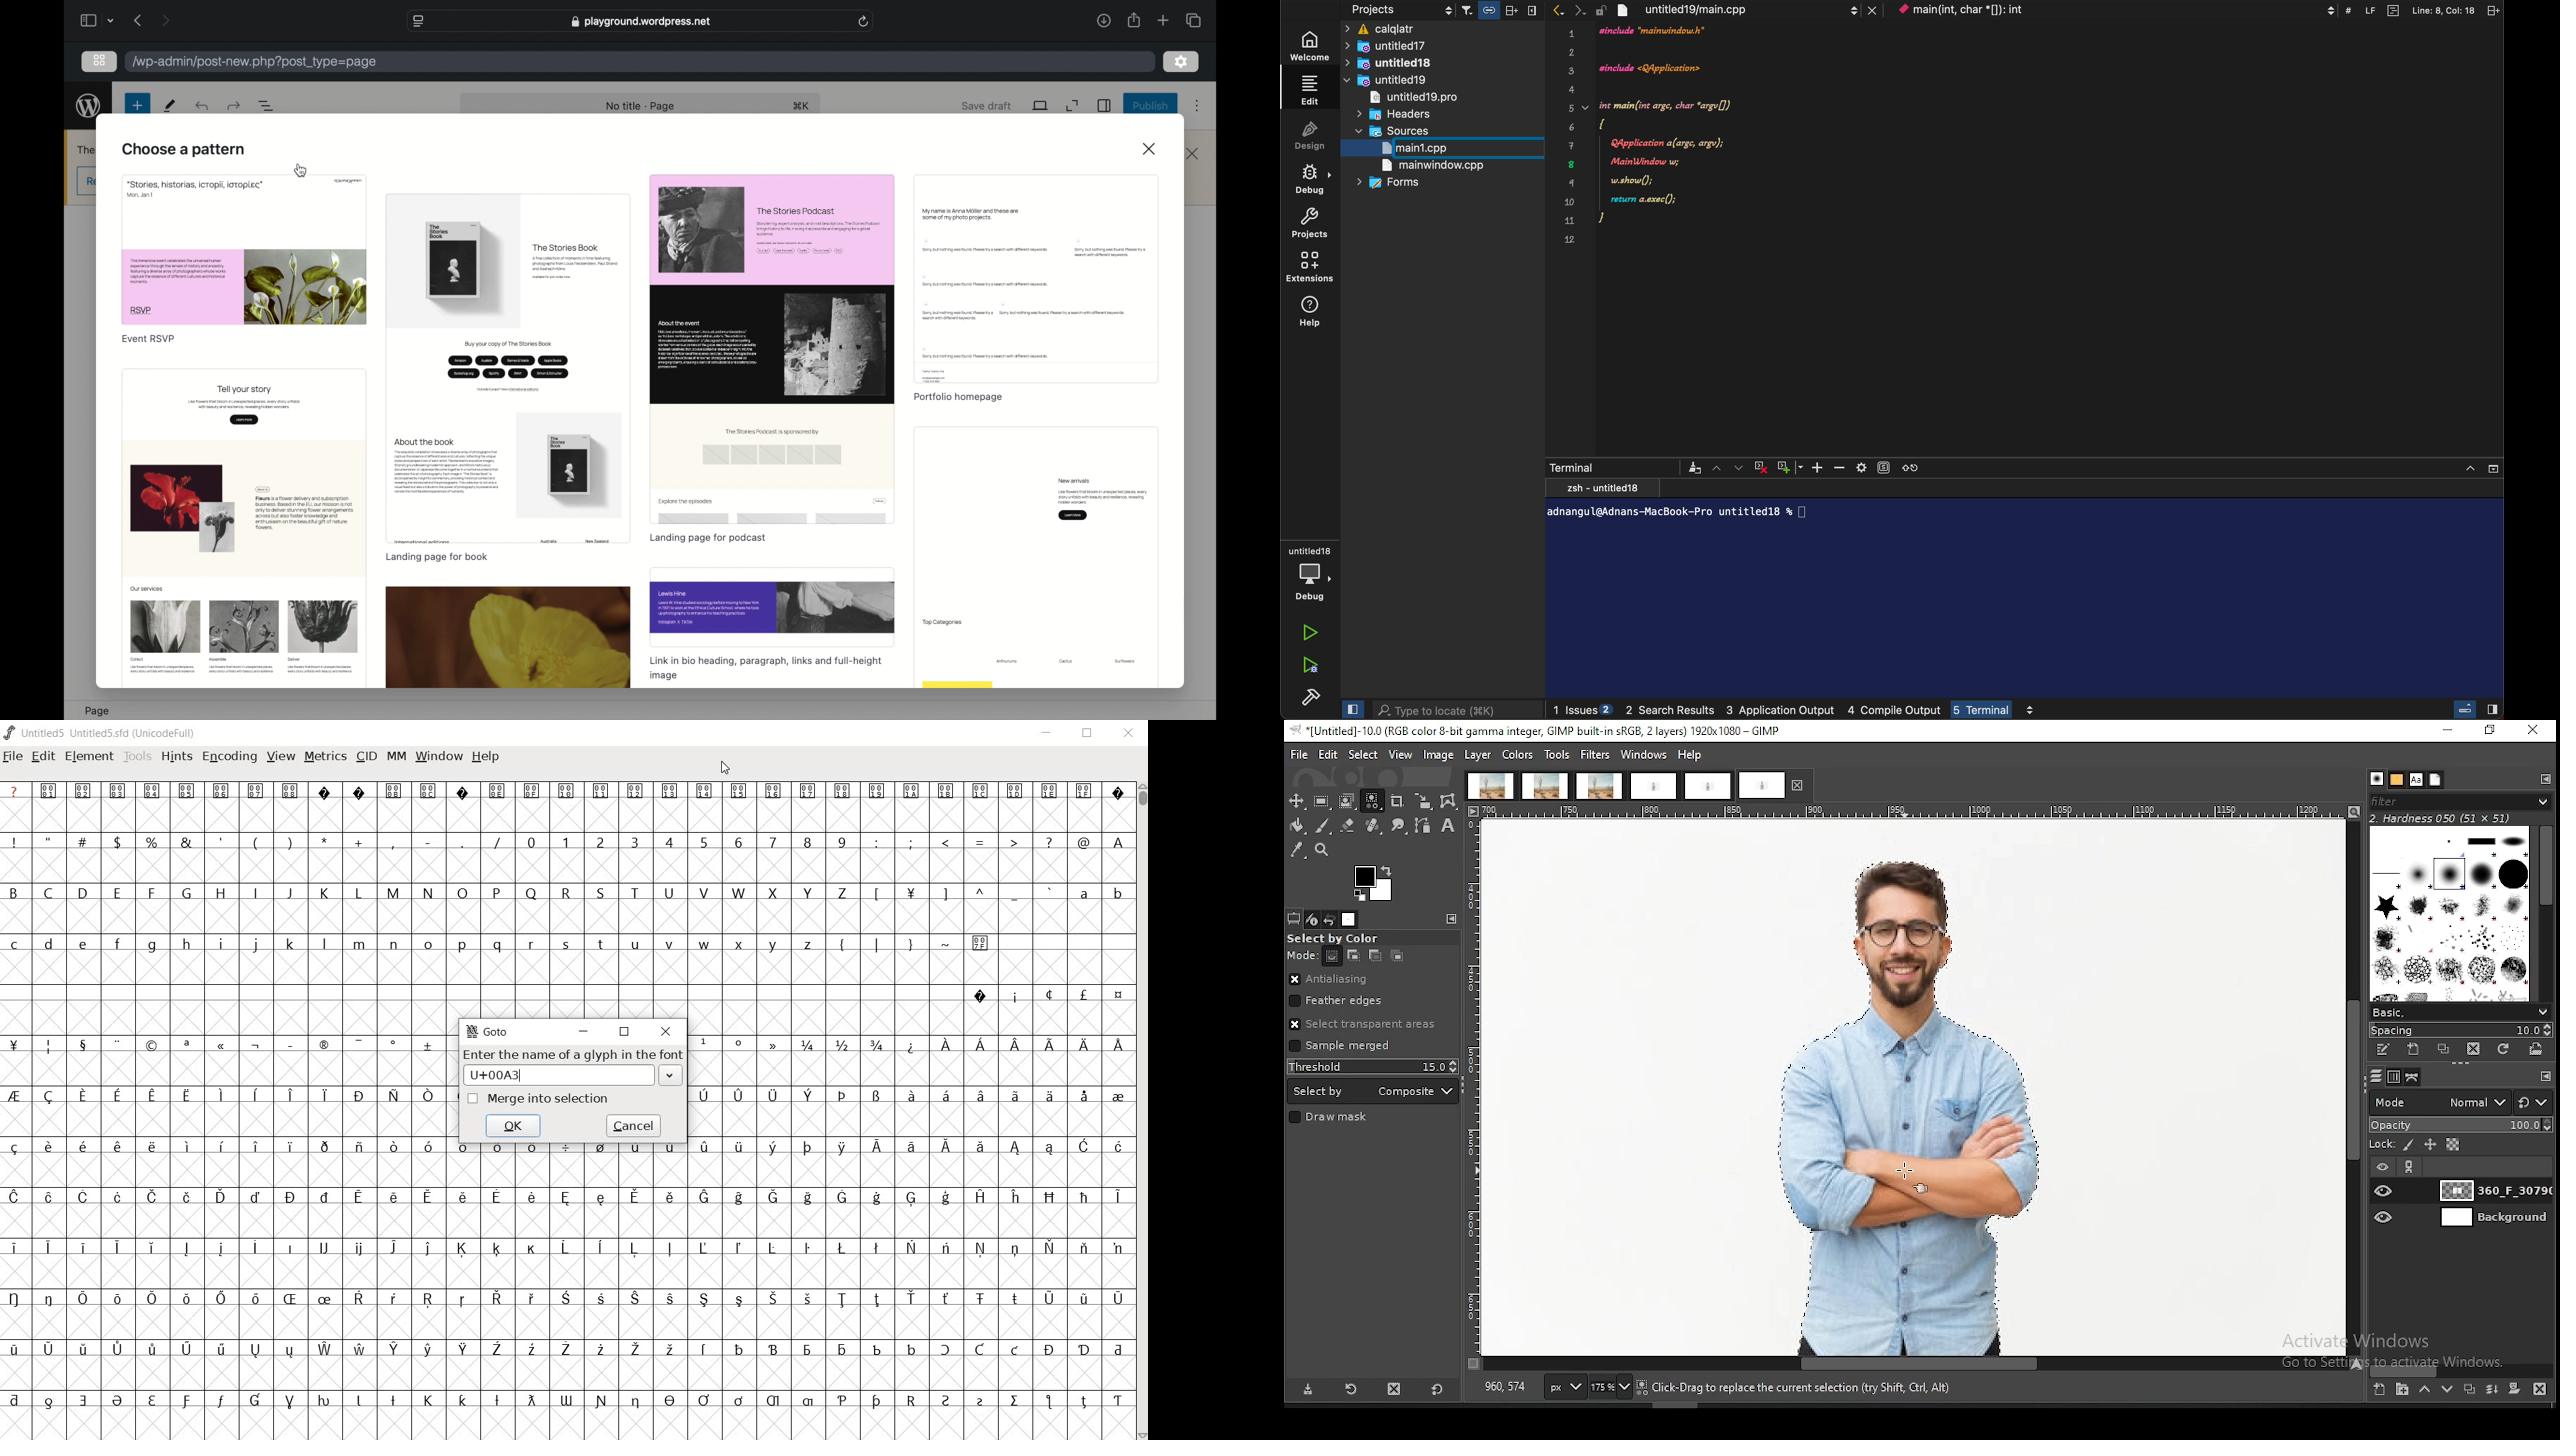 The height and width of the screenshot is (1456, 2576). Describe the element at coordinates (1353, 1388) in the screenshot. I see `restore tool preset` at that location.